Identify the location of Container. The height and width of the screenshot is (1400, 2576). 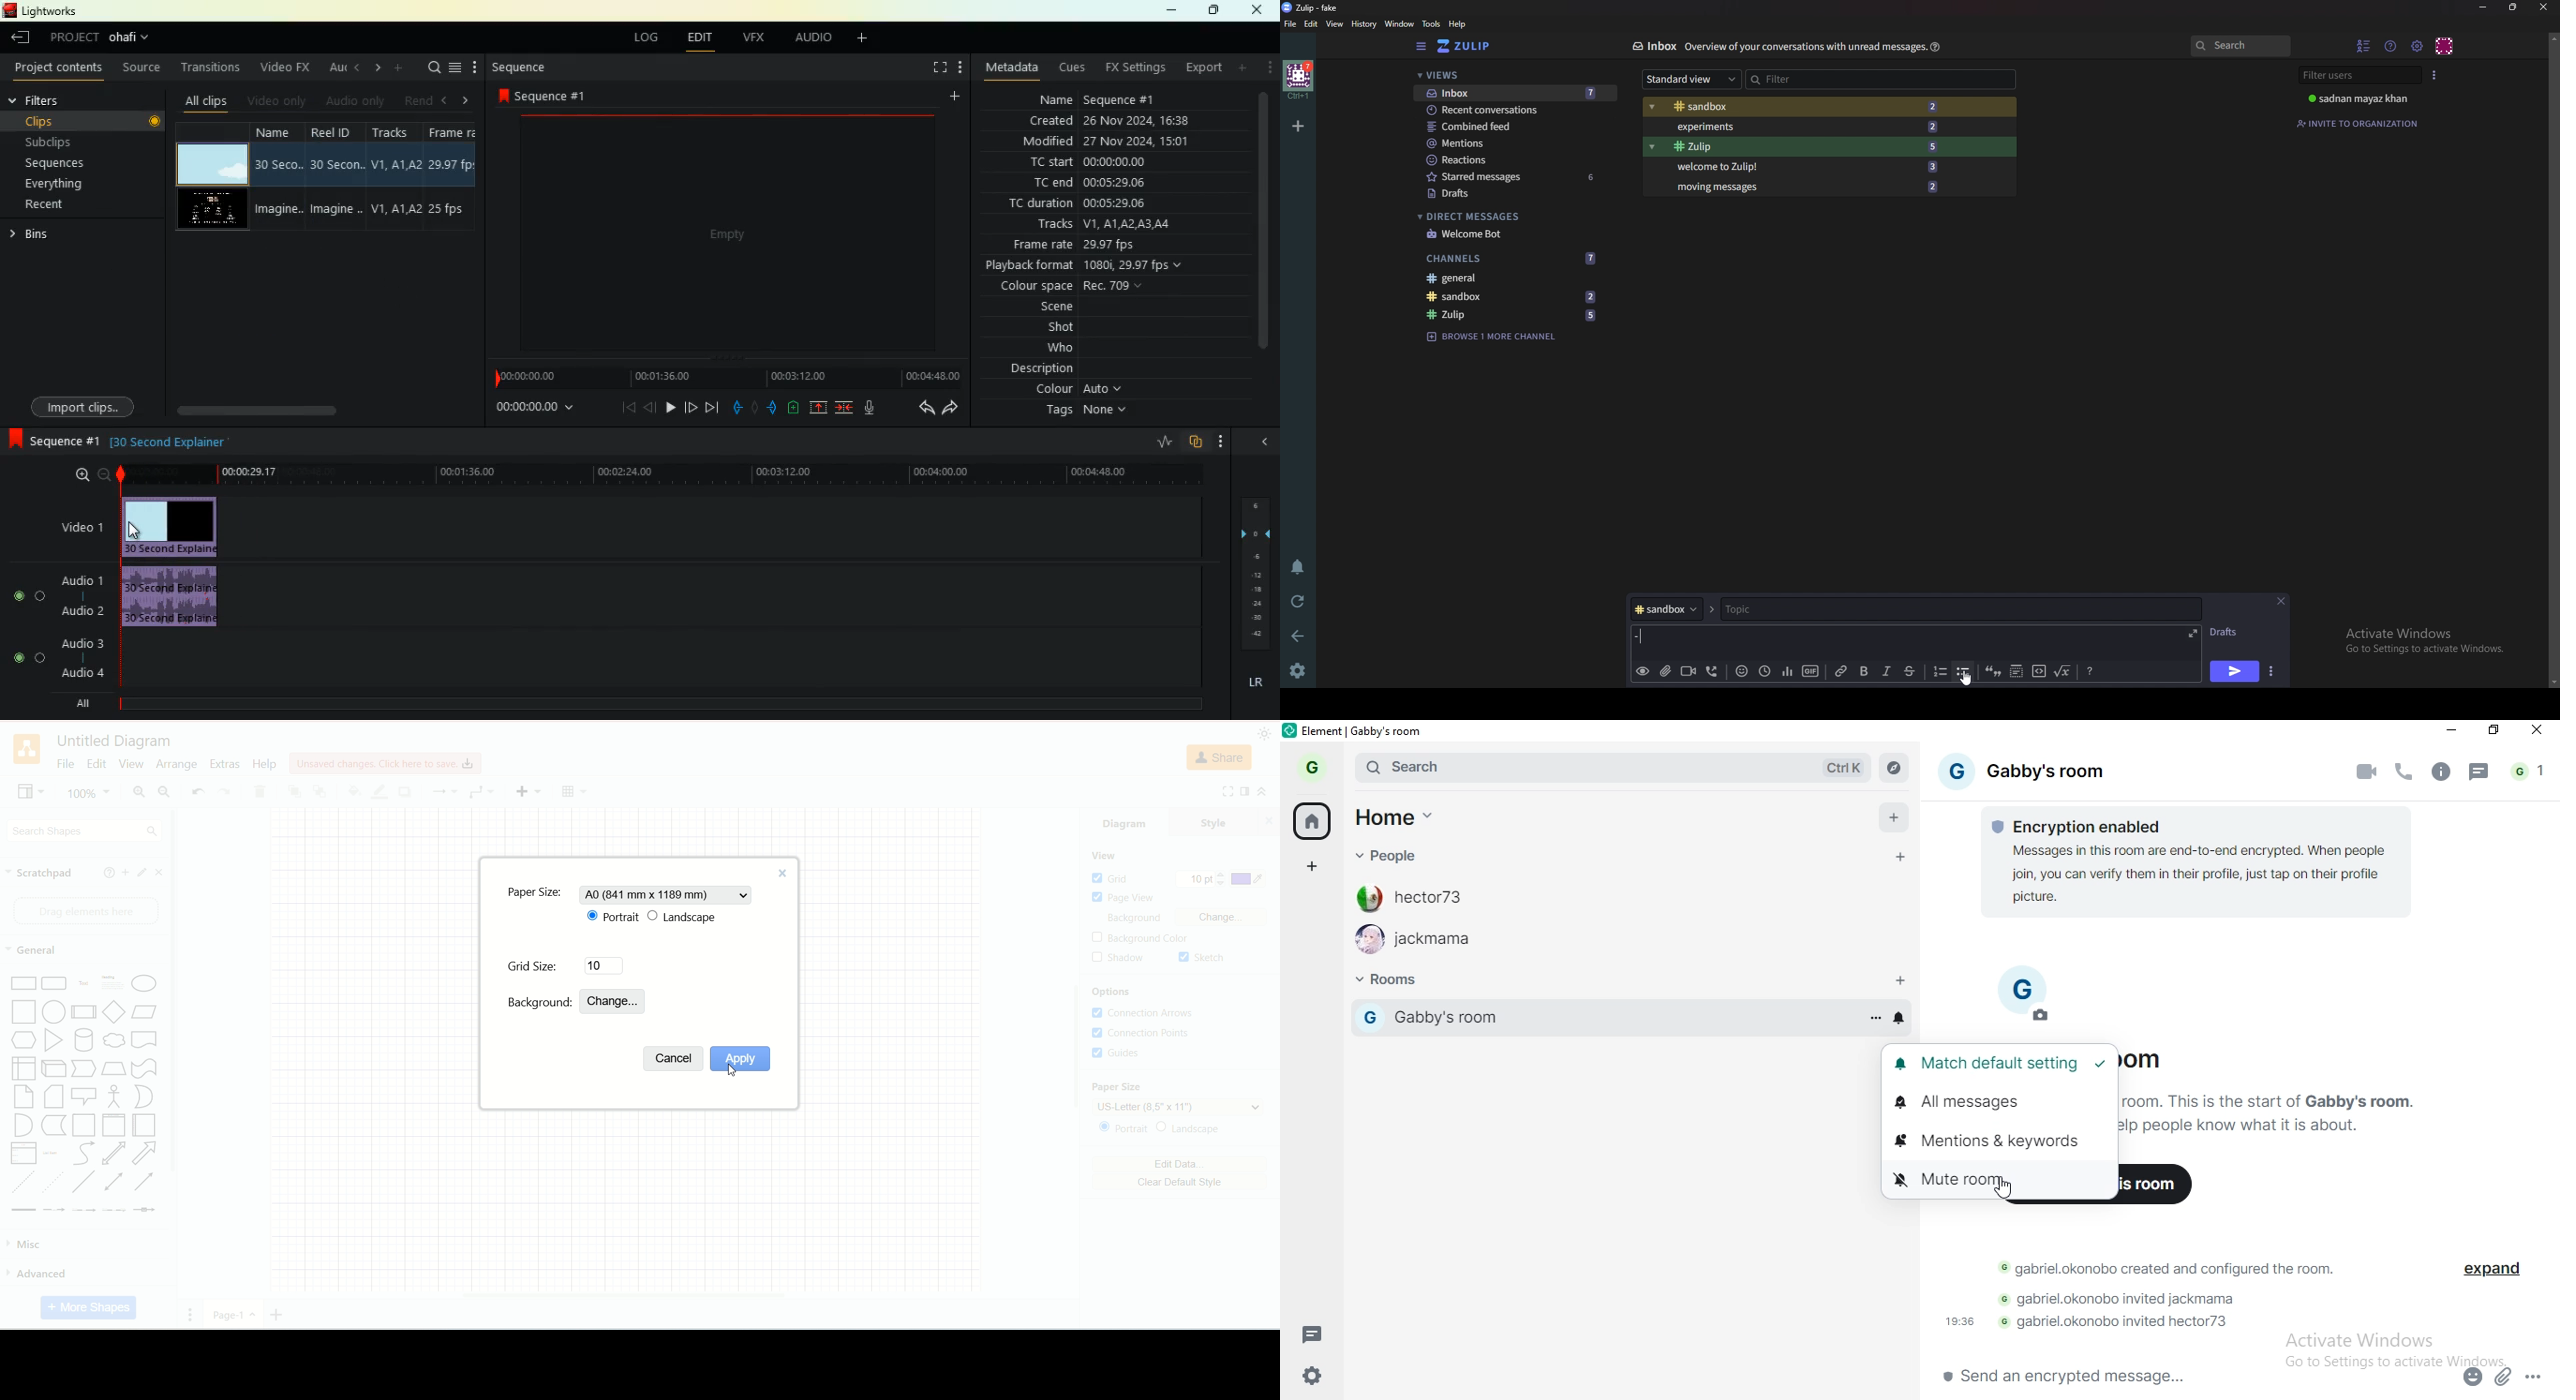
(84, 1127).